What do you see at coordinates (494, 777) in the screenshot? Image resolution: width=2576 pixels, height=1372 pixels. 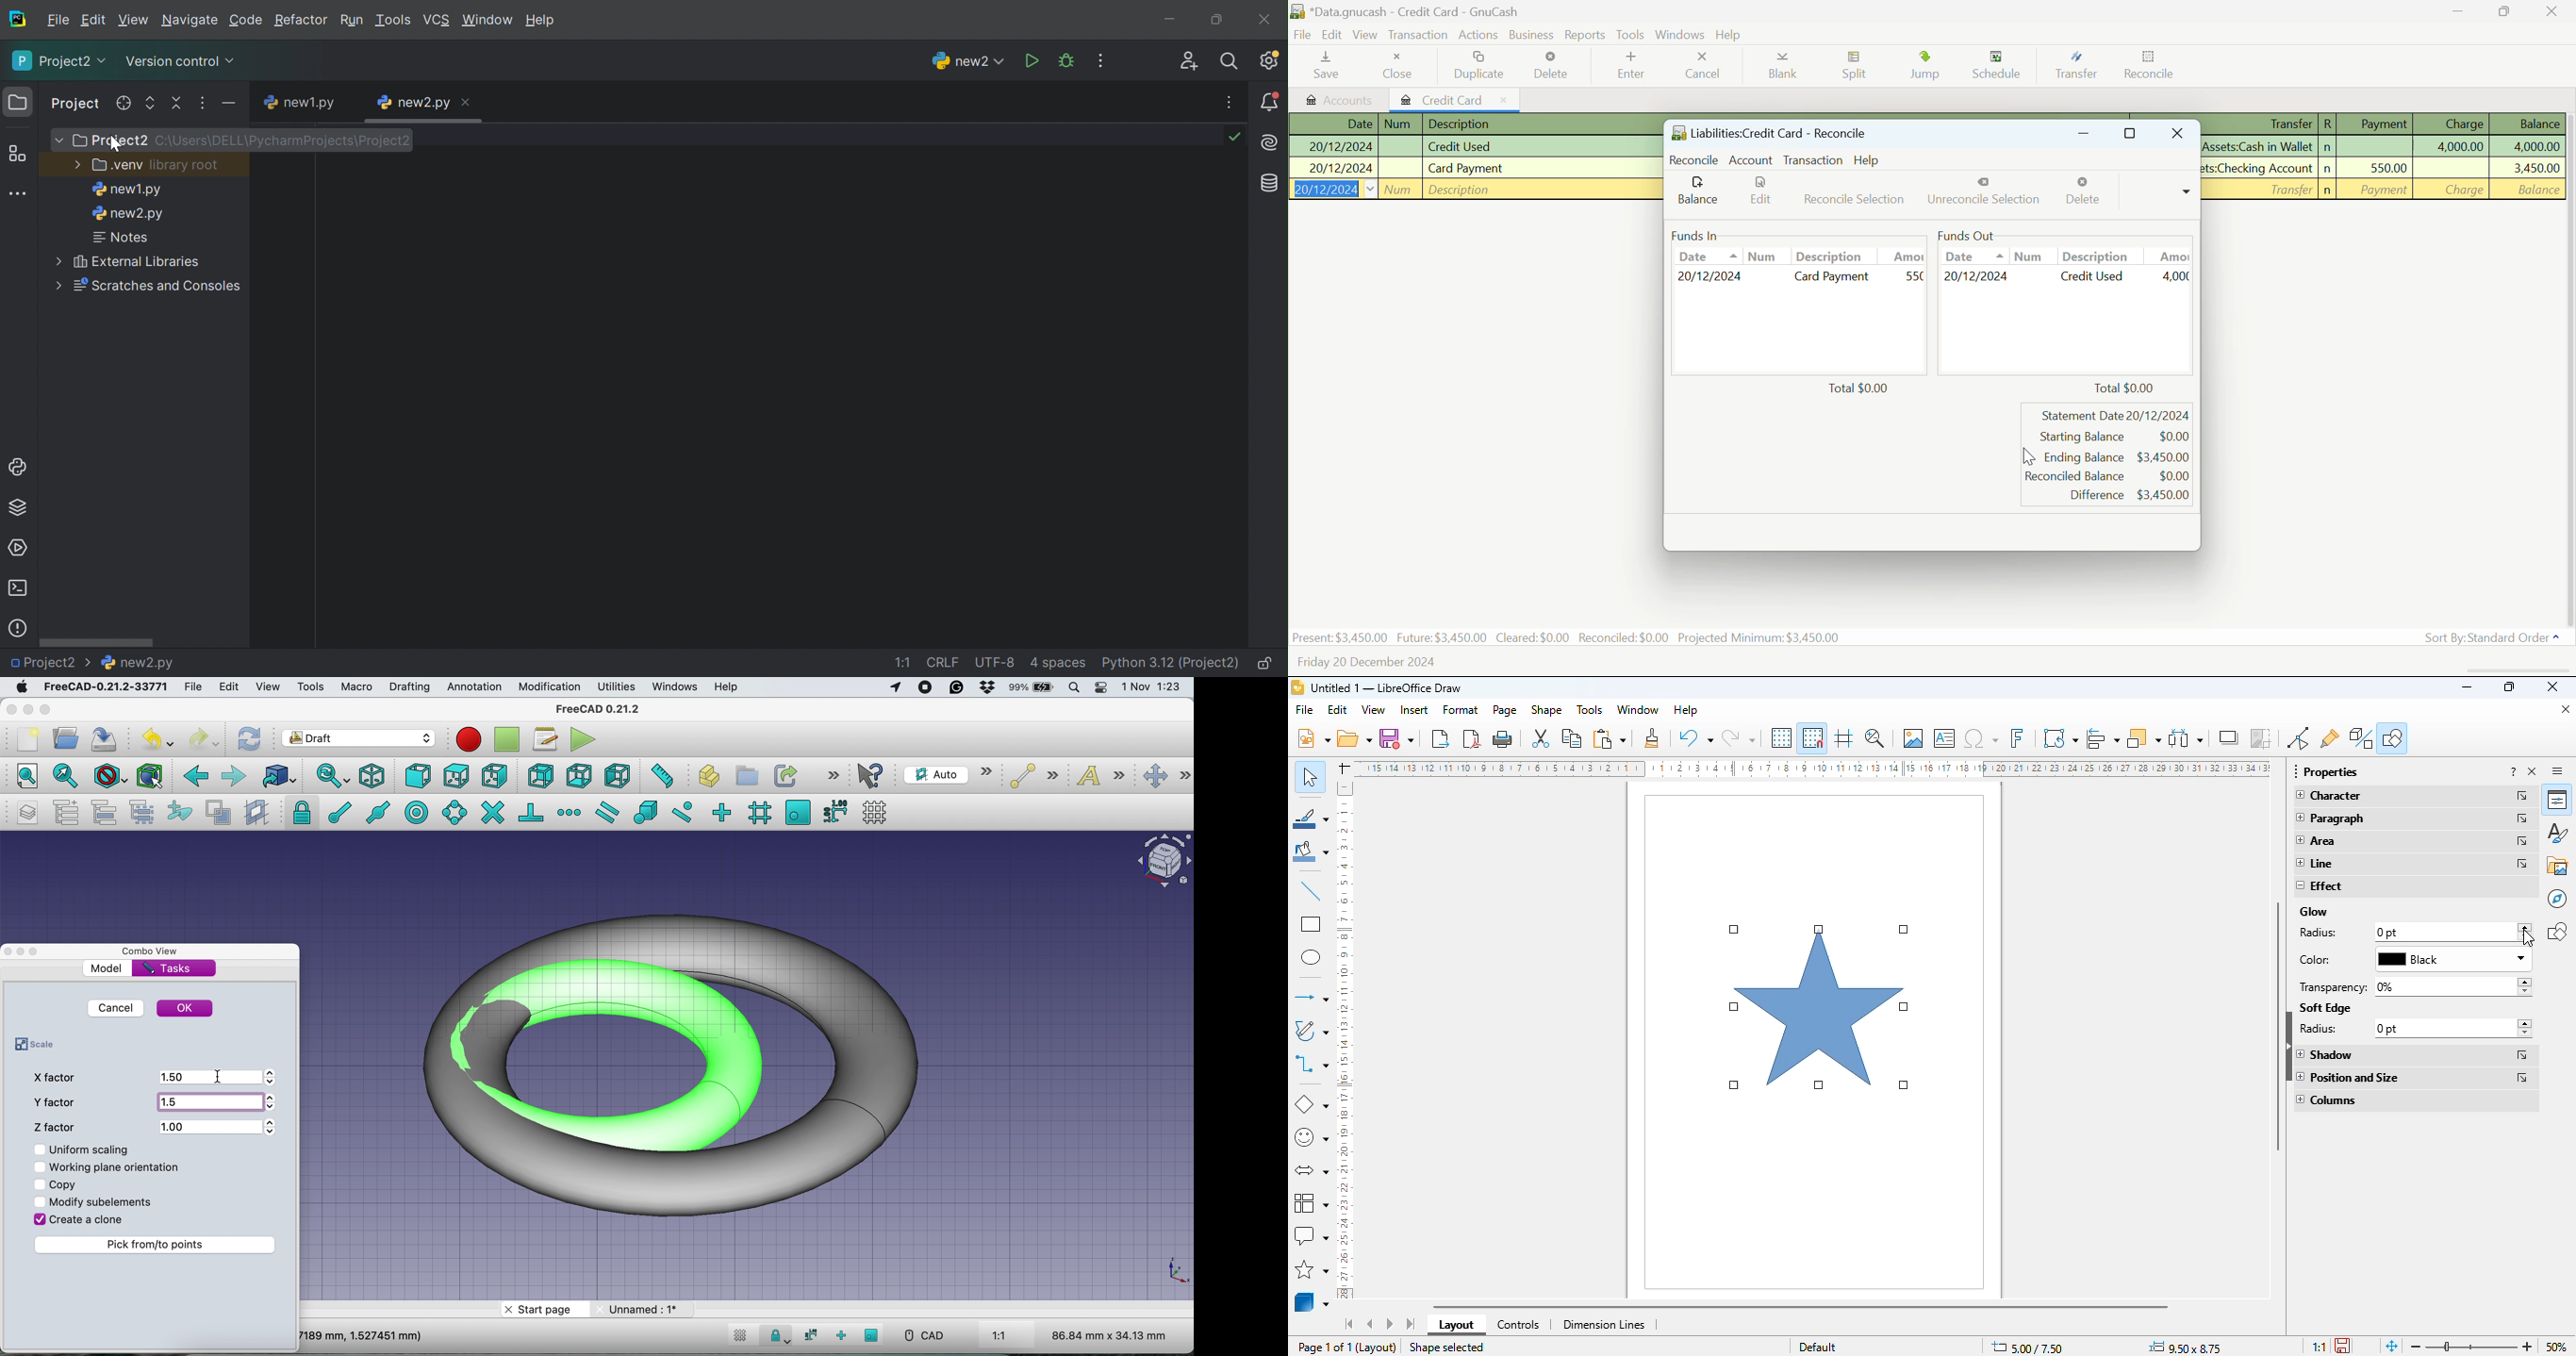 I see `right` at bounding box center [494, 777].